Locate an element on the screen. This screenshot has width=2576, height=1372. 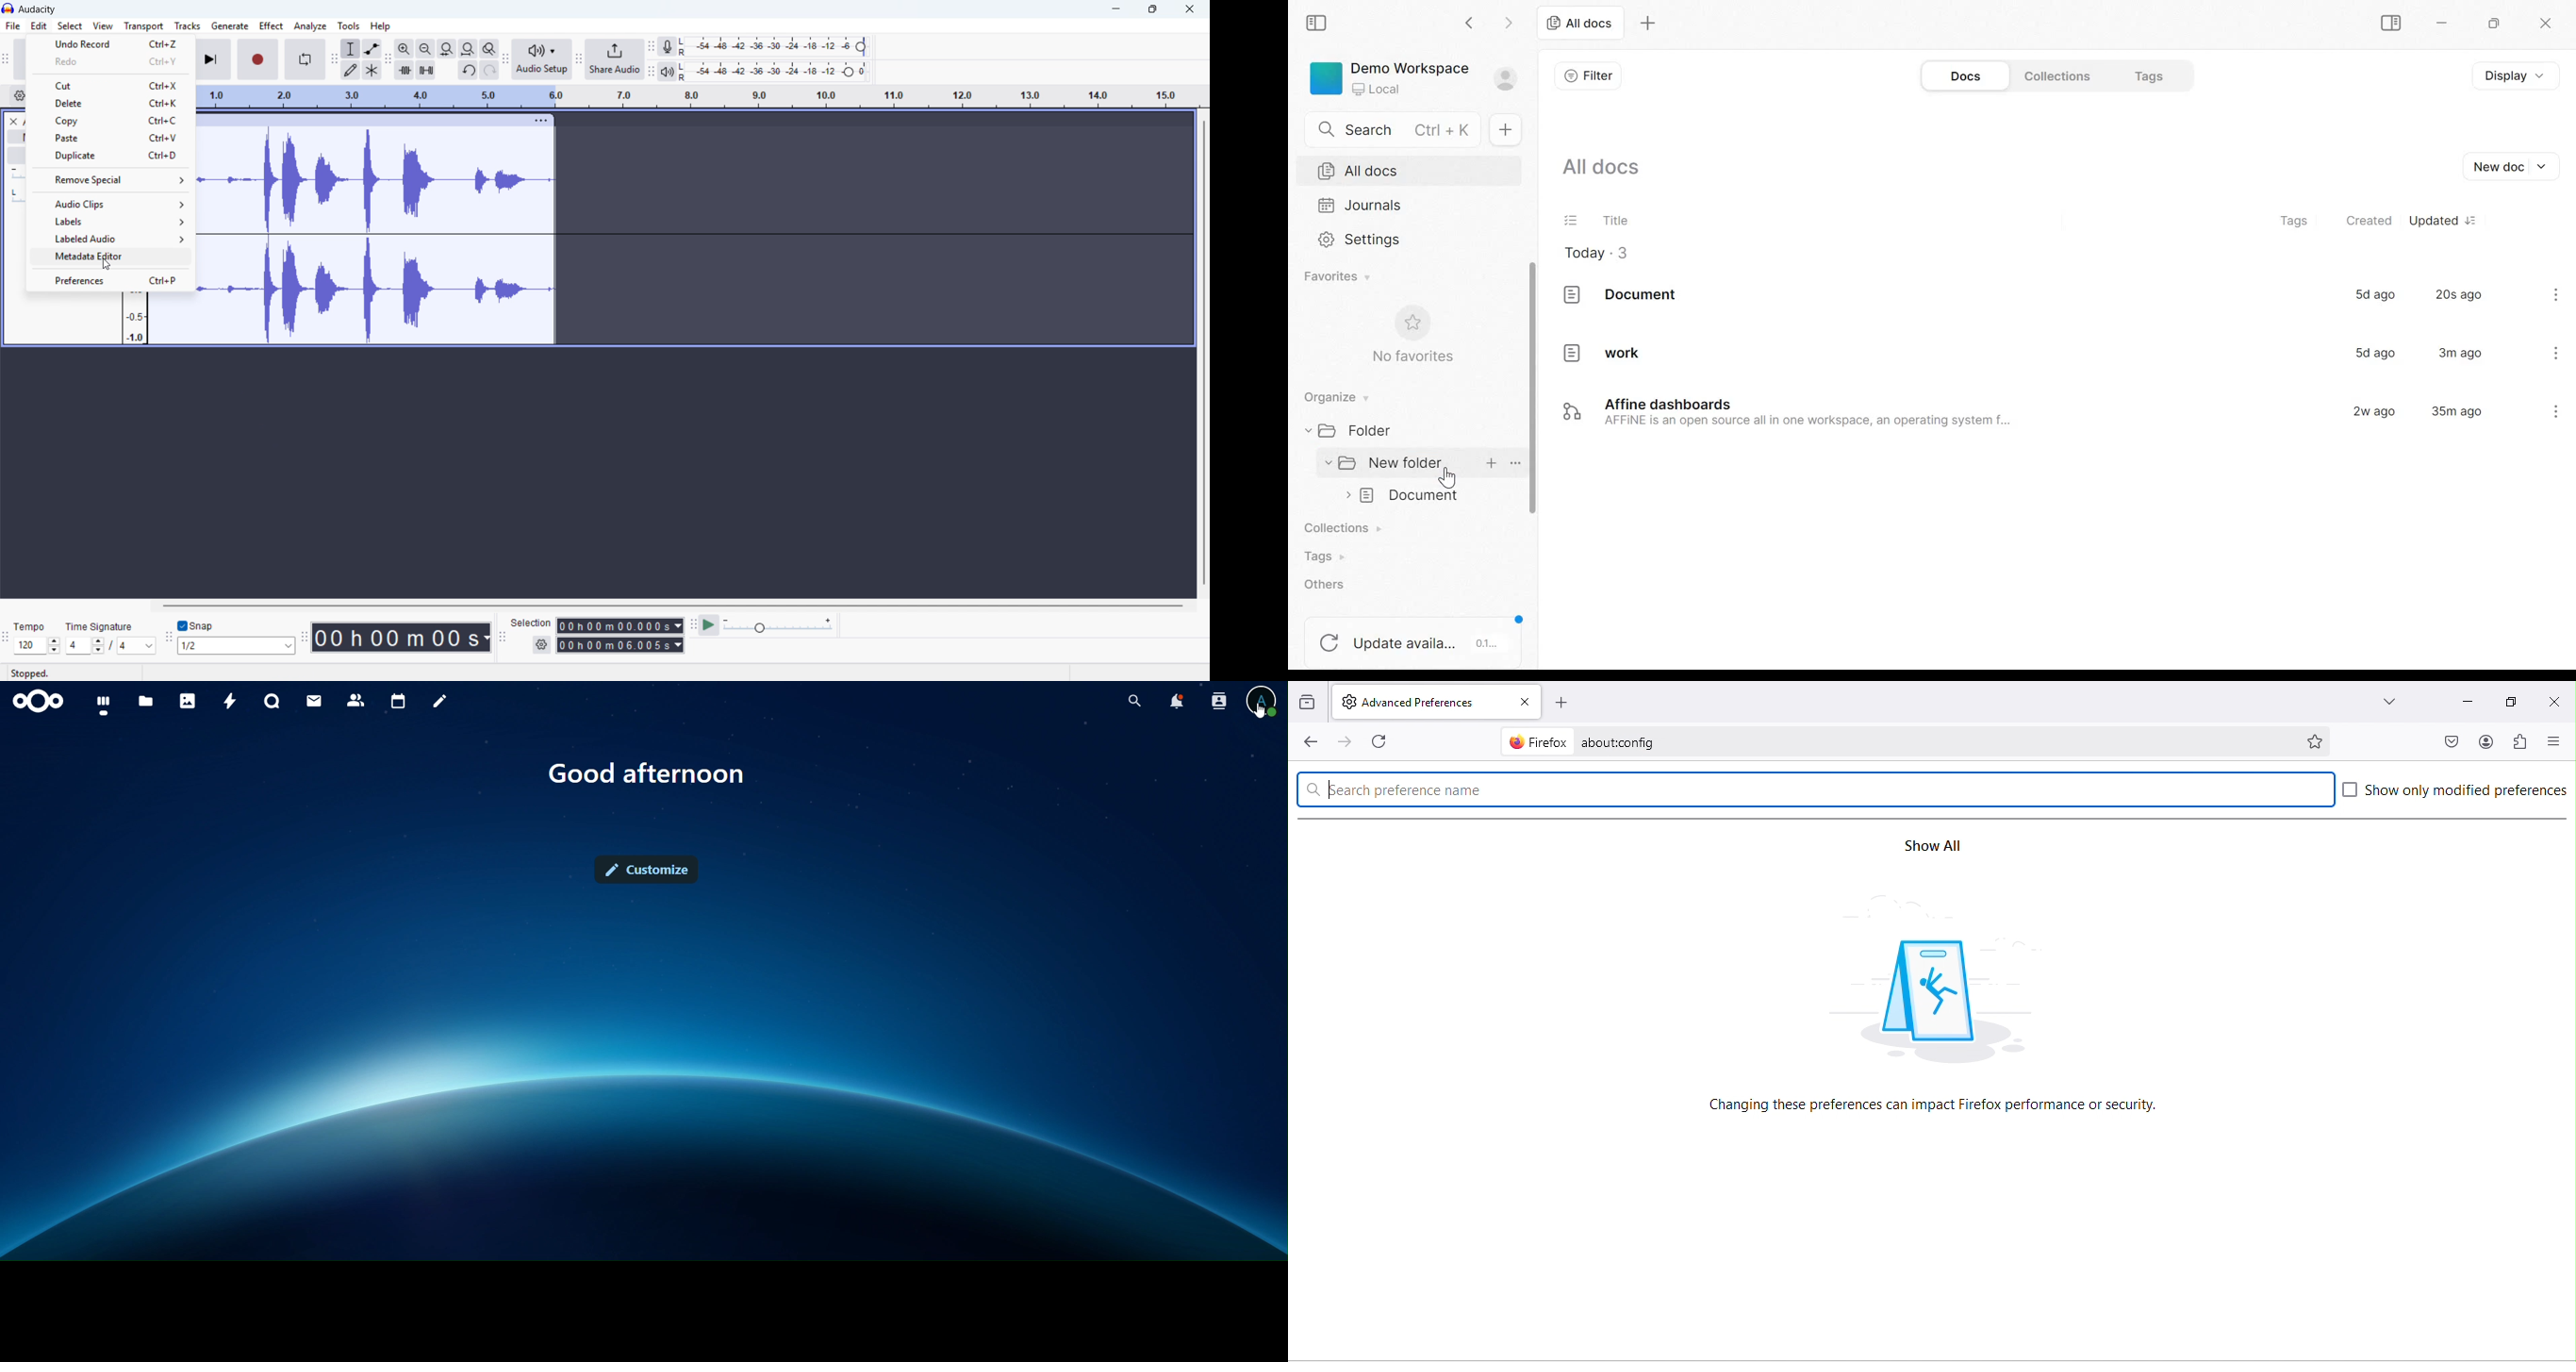
Cursor is located at coordinates (1259, 714).